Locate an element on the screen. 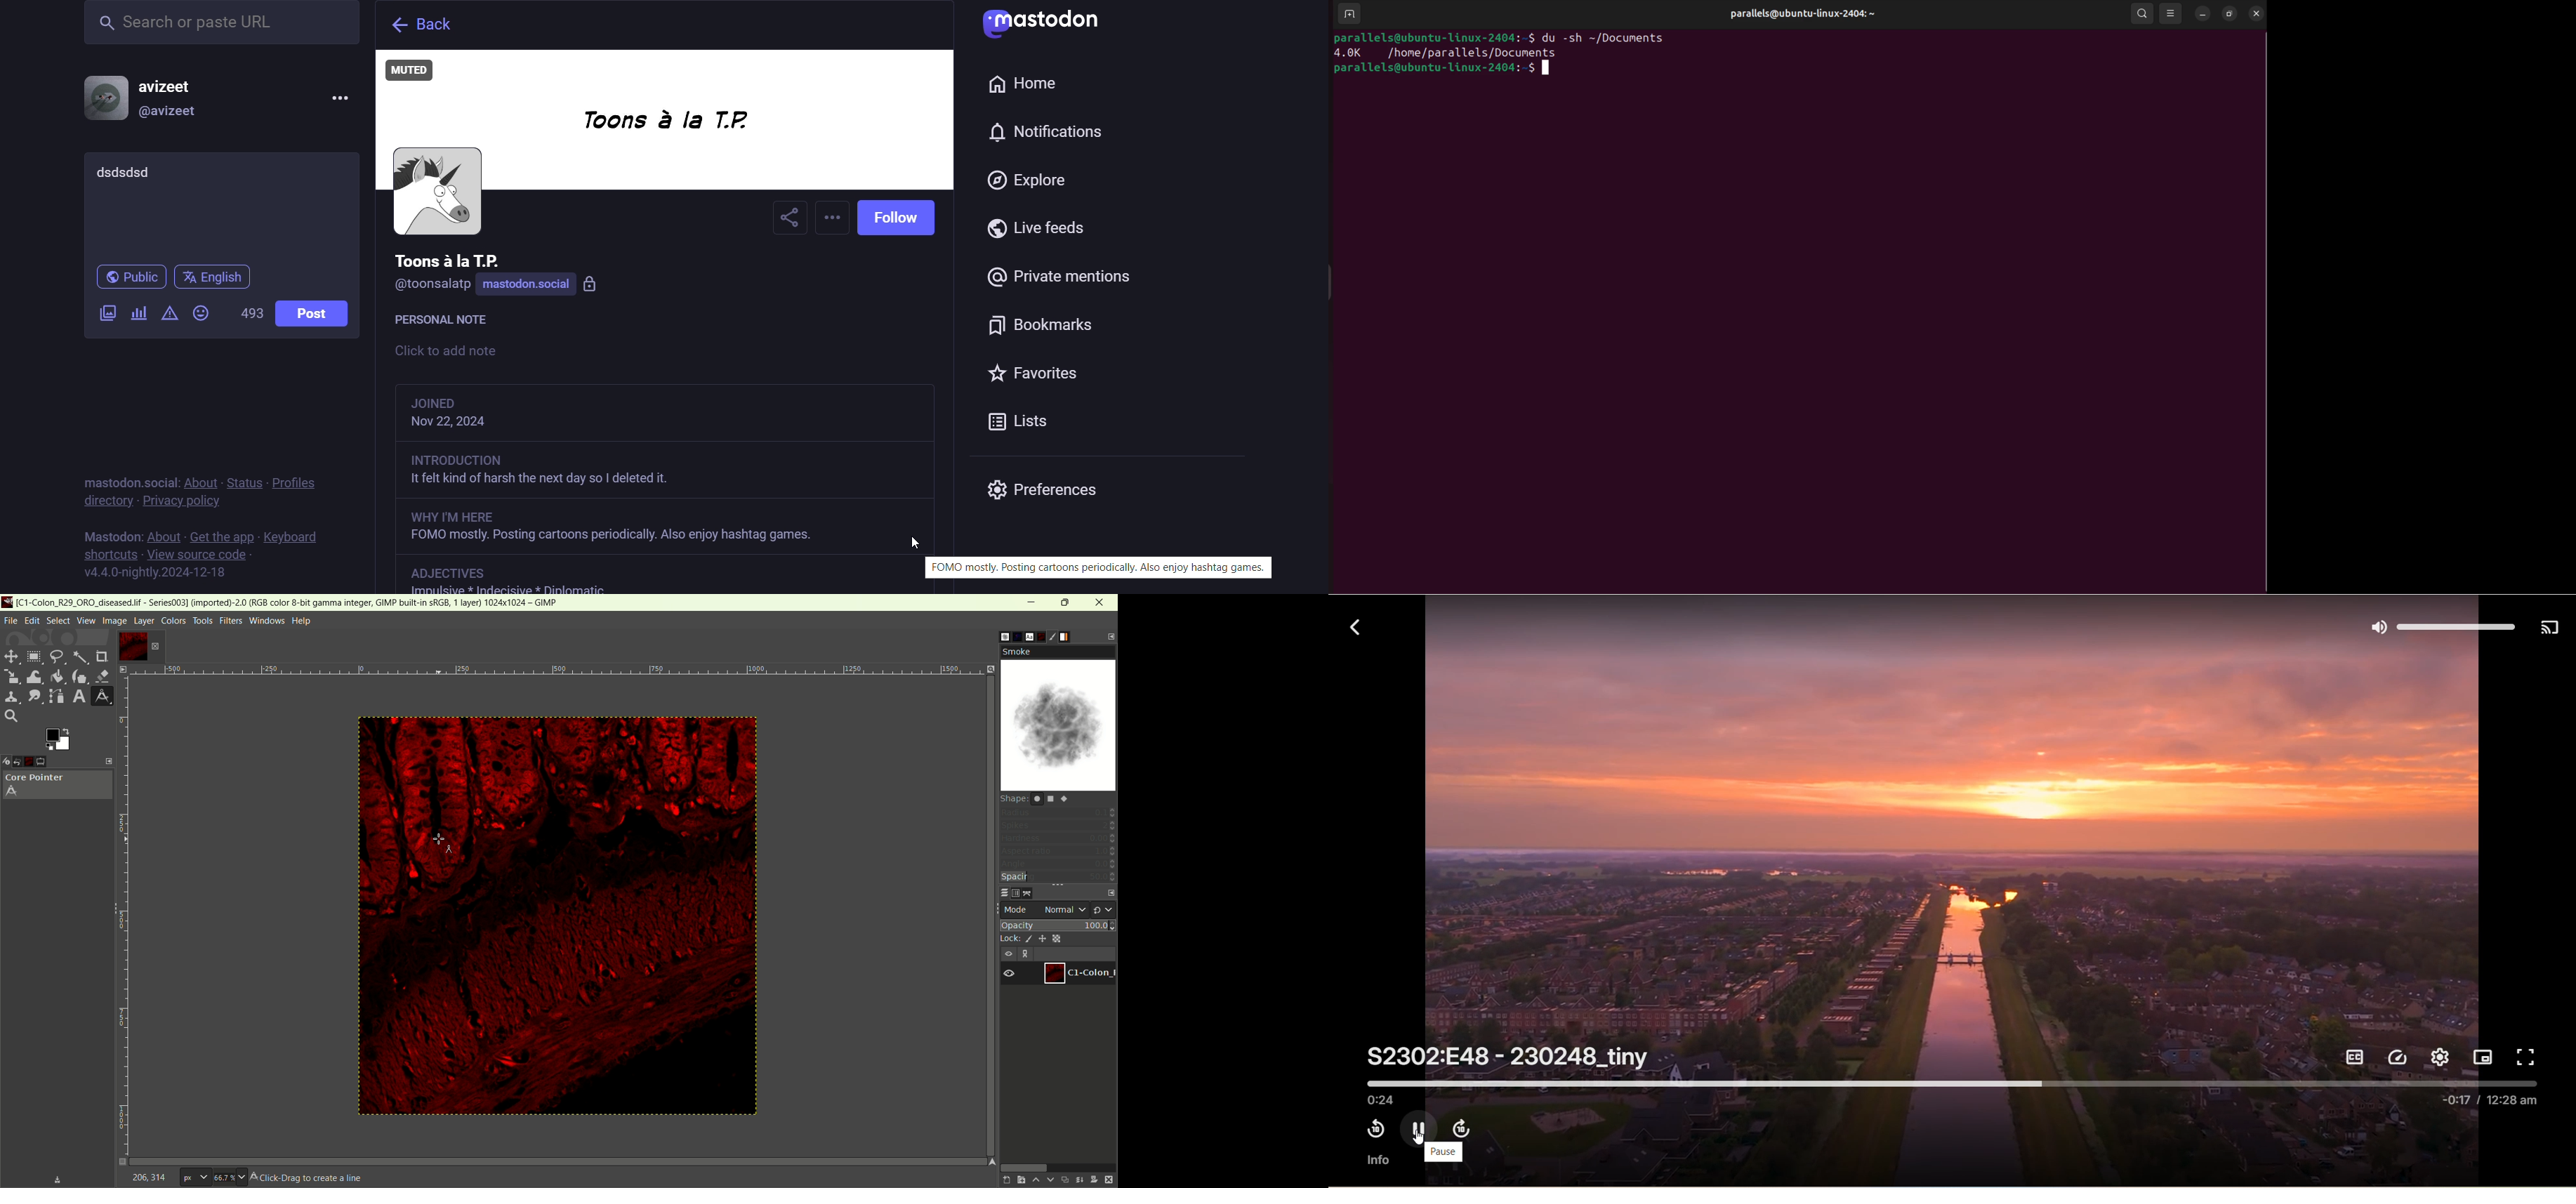  colors is located at coordinates (174, 621).